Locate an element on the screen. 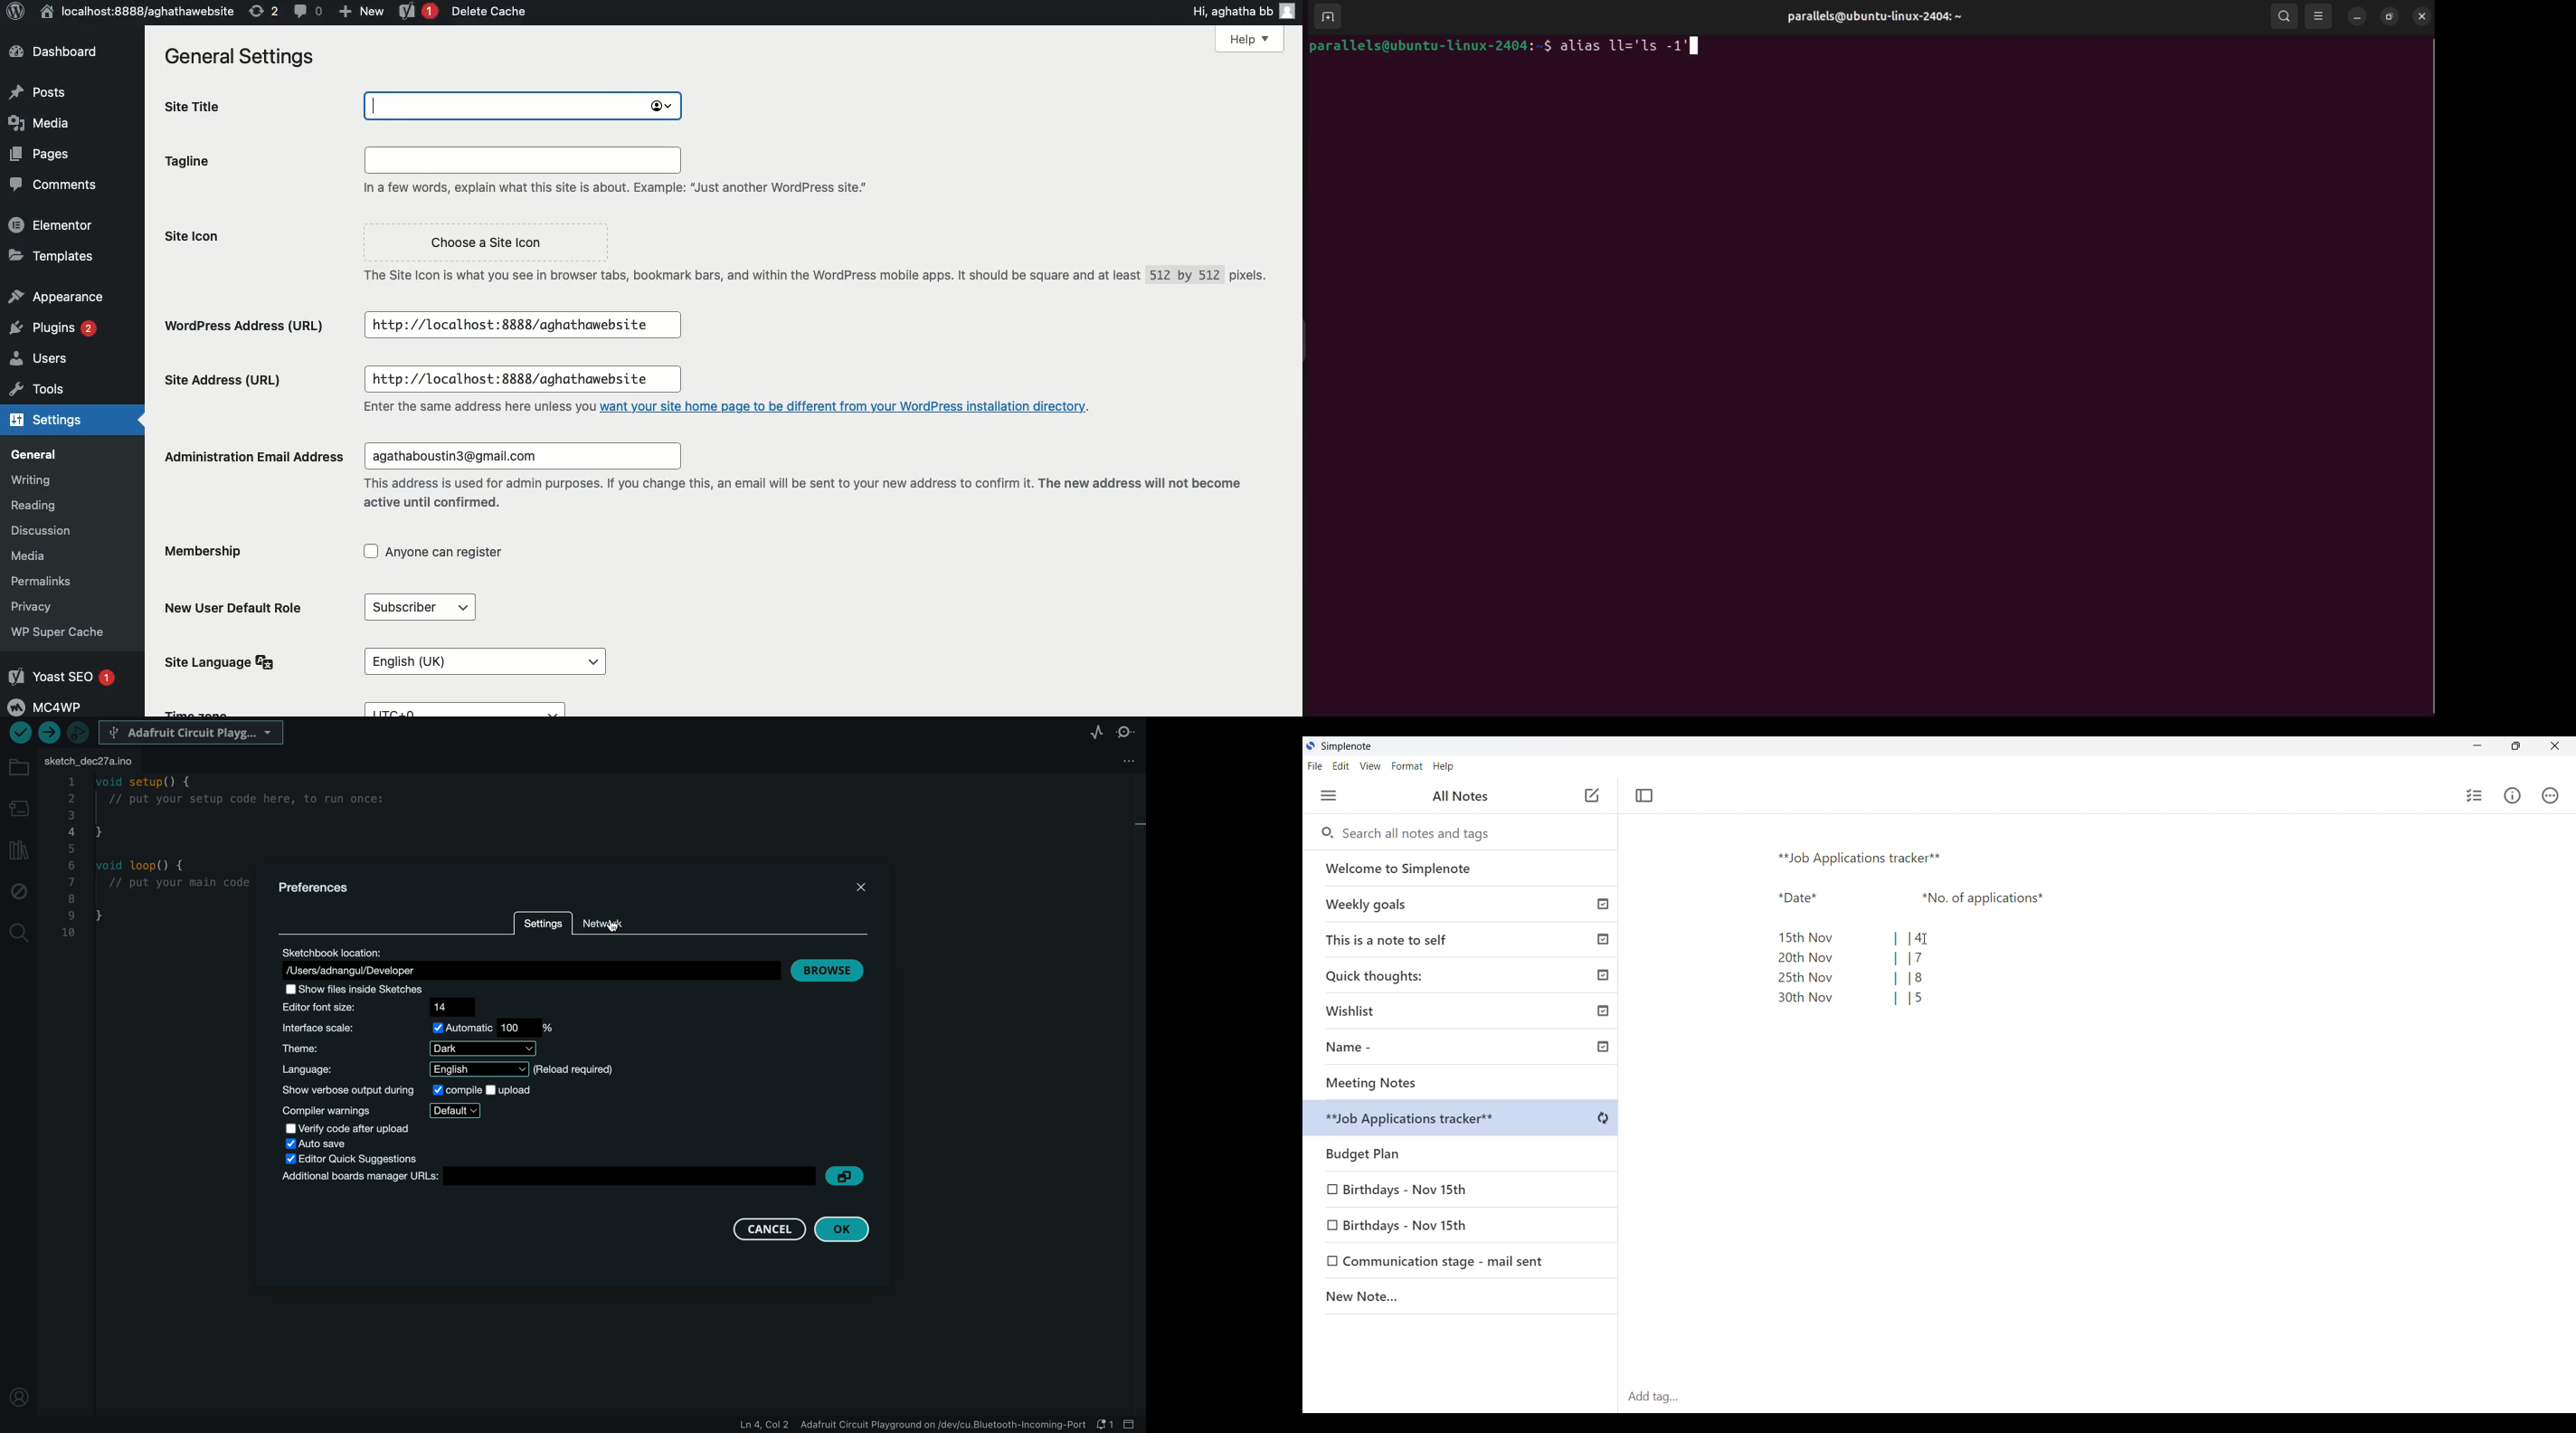  Hi, aghatha bb is located at coordinates (1238, 12).